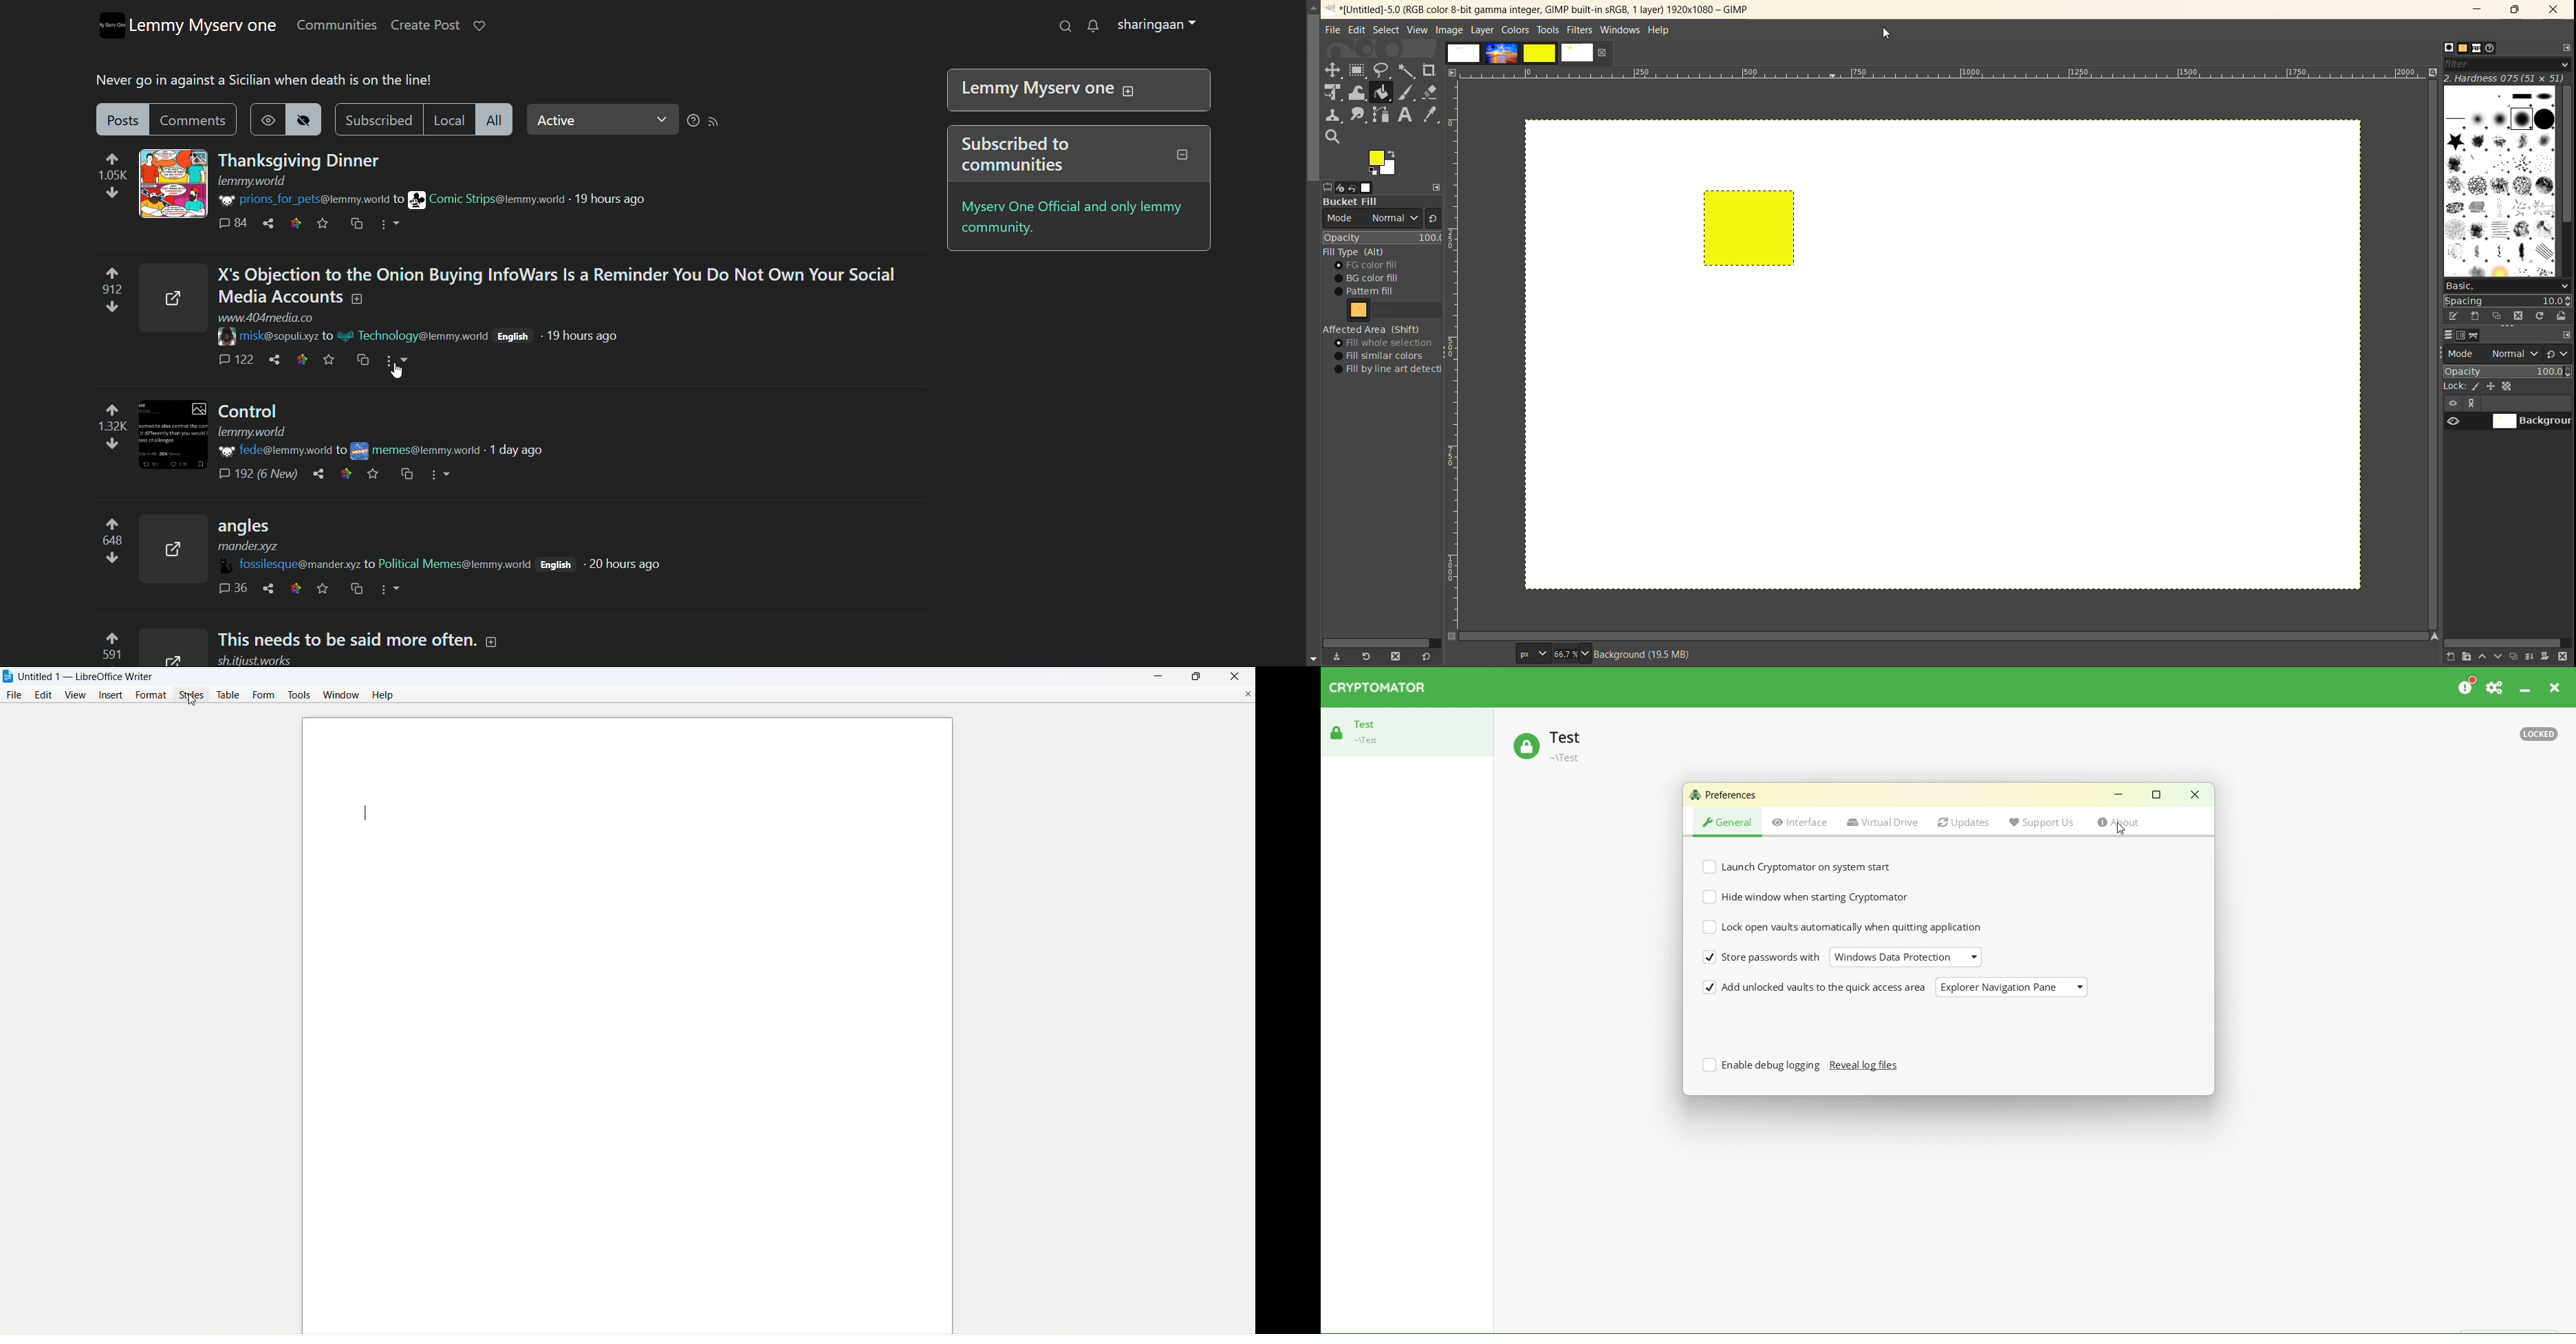 The image size is (2576, 1344). Describe the element at coordinates (1517, 31) in the screenshot. I see `colors` at that location.